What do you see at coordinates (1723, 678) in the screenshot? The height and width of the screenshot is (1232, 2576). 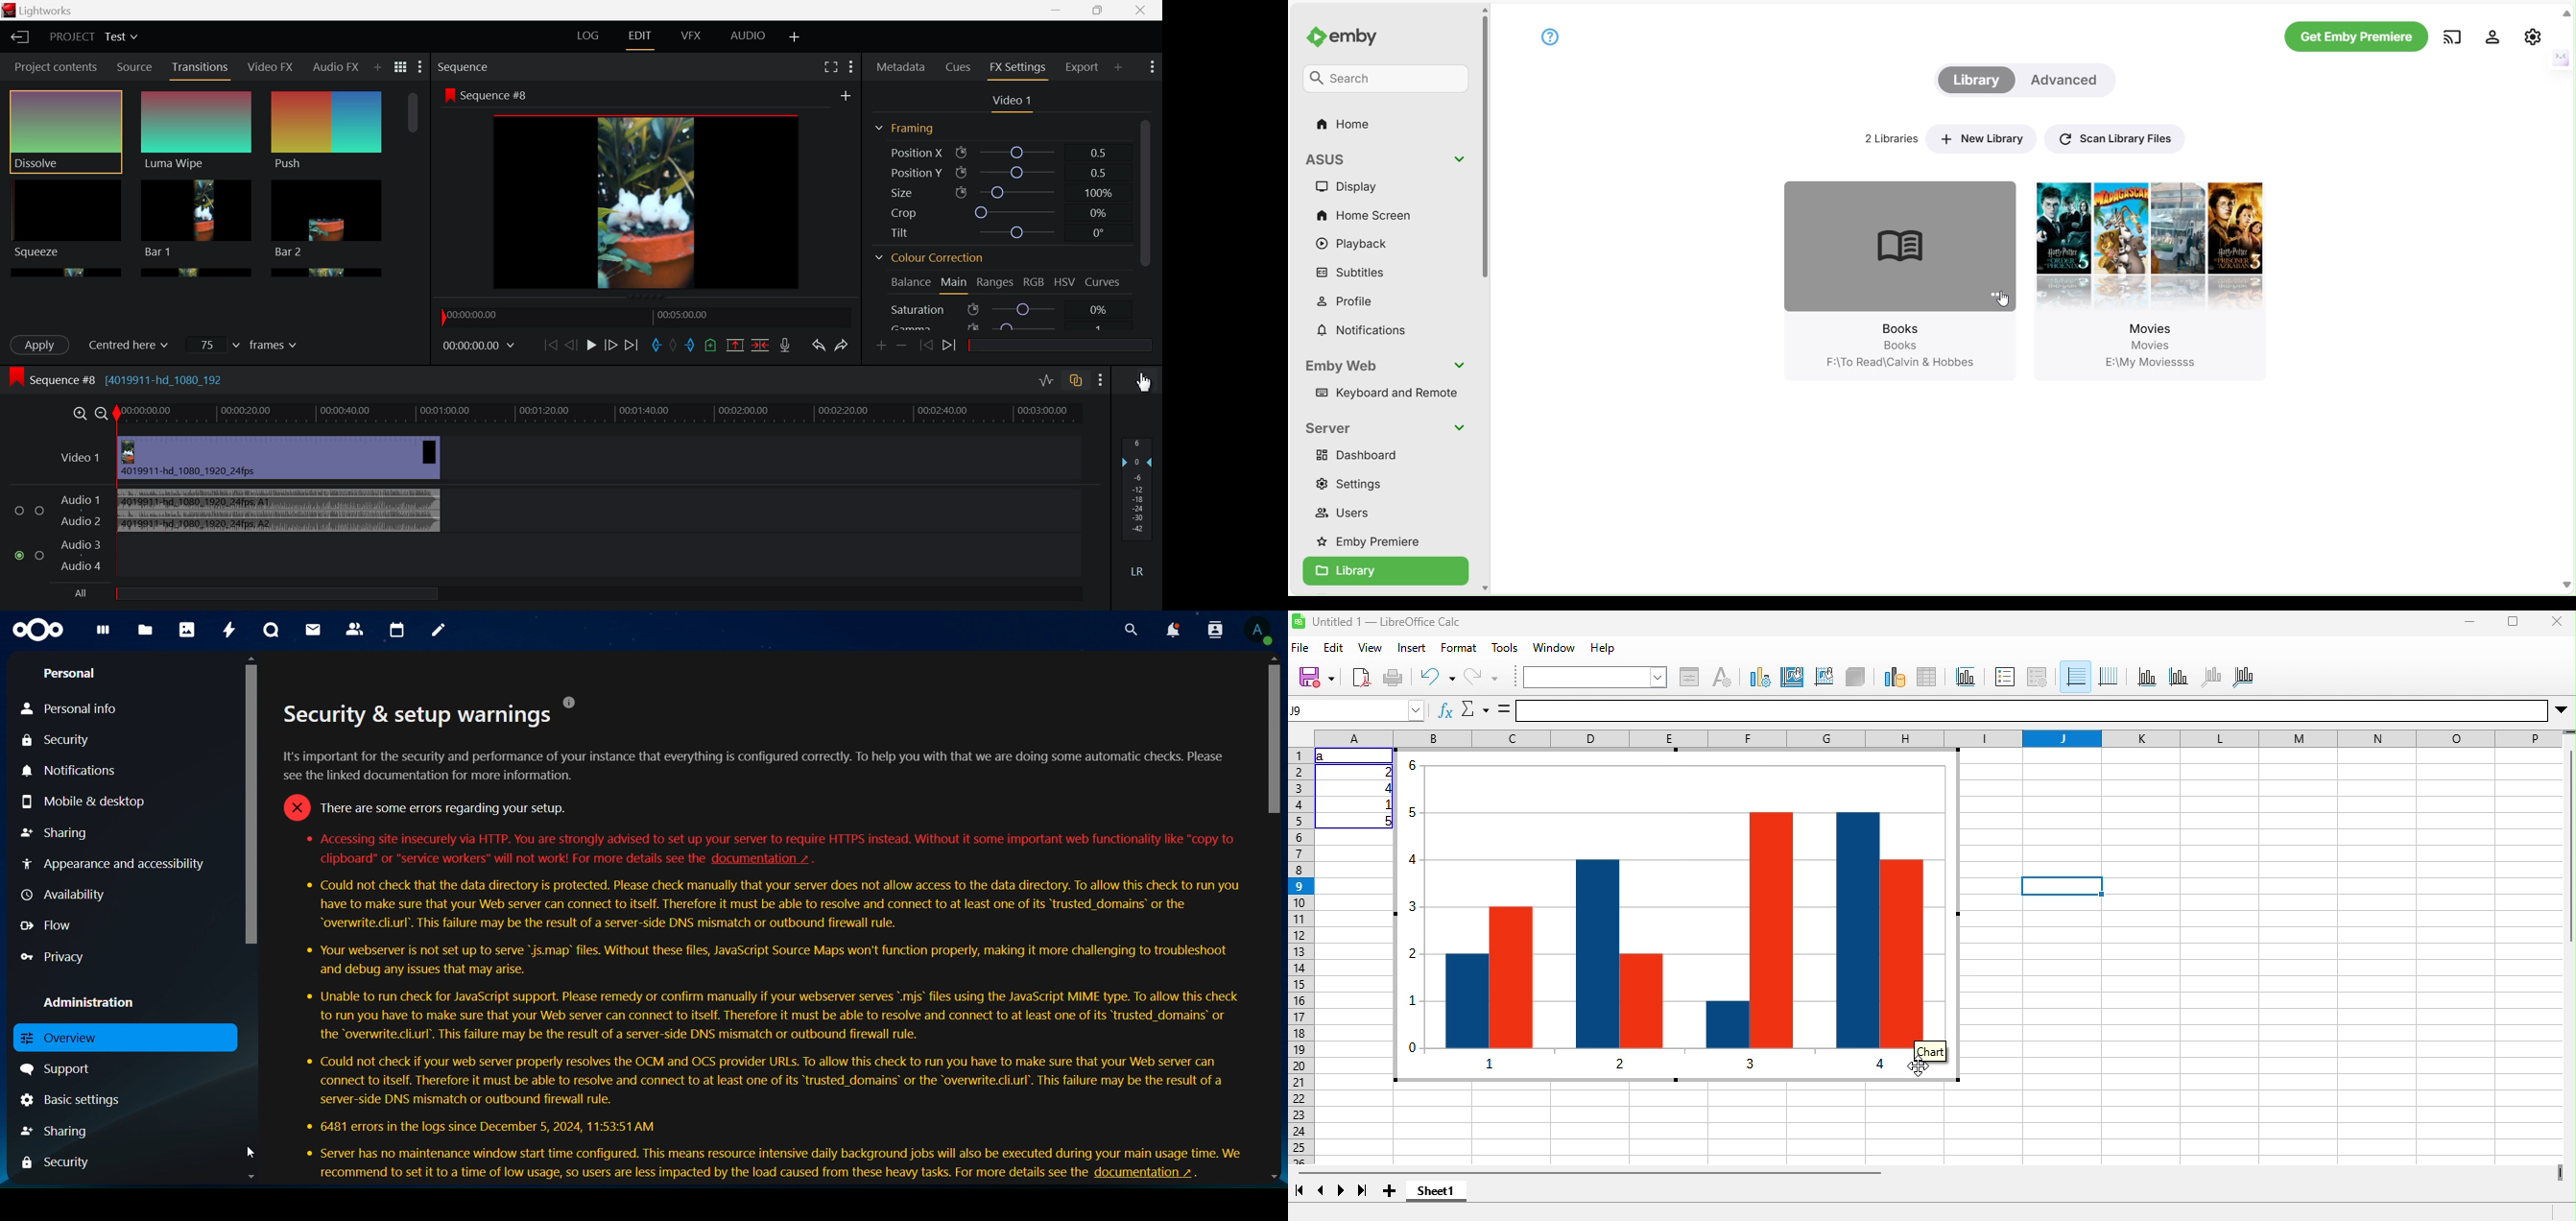 I see `character` at bounding box center [1723, 678].